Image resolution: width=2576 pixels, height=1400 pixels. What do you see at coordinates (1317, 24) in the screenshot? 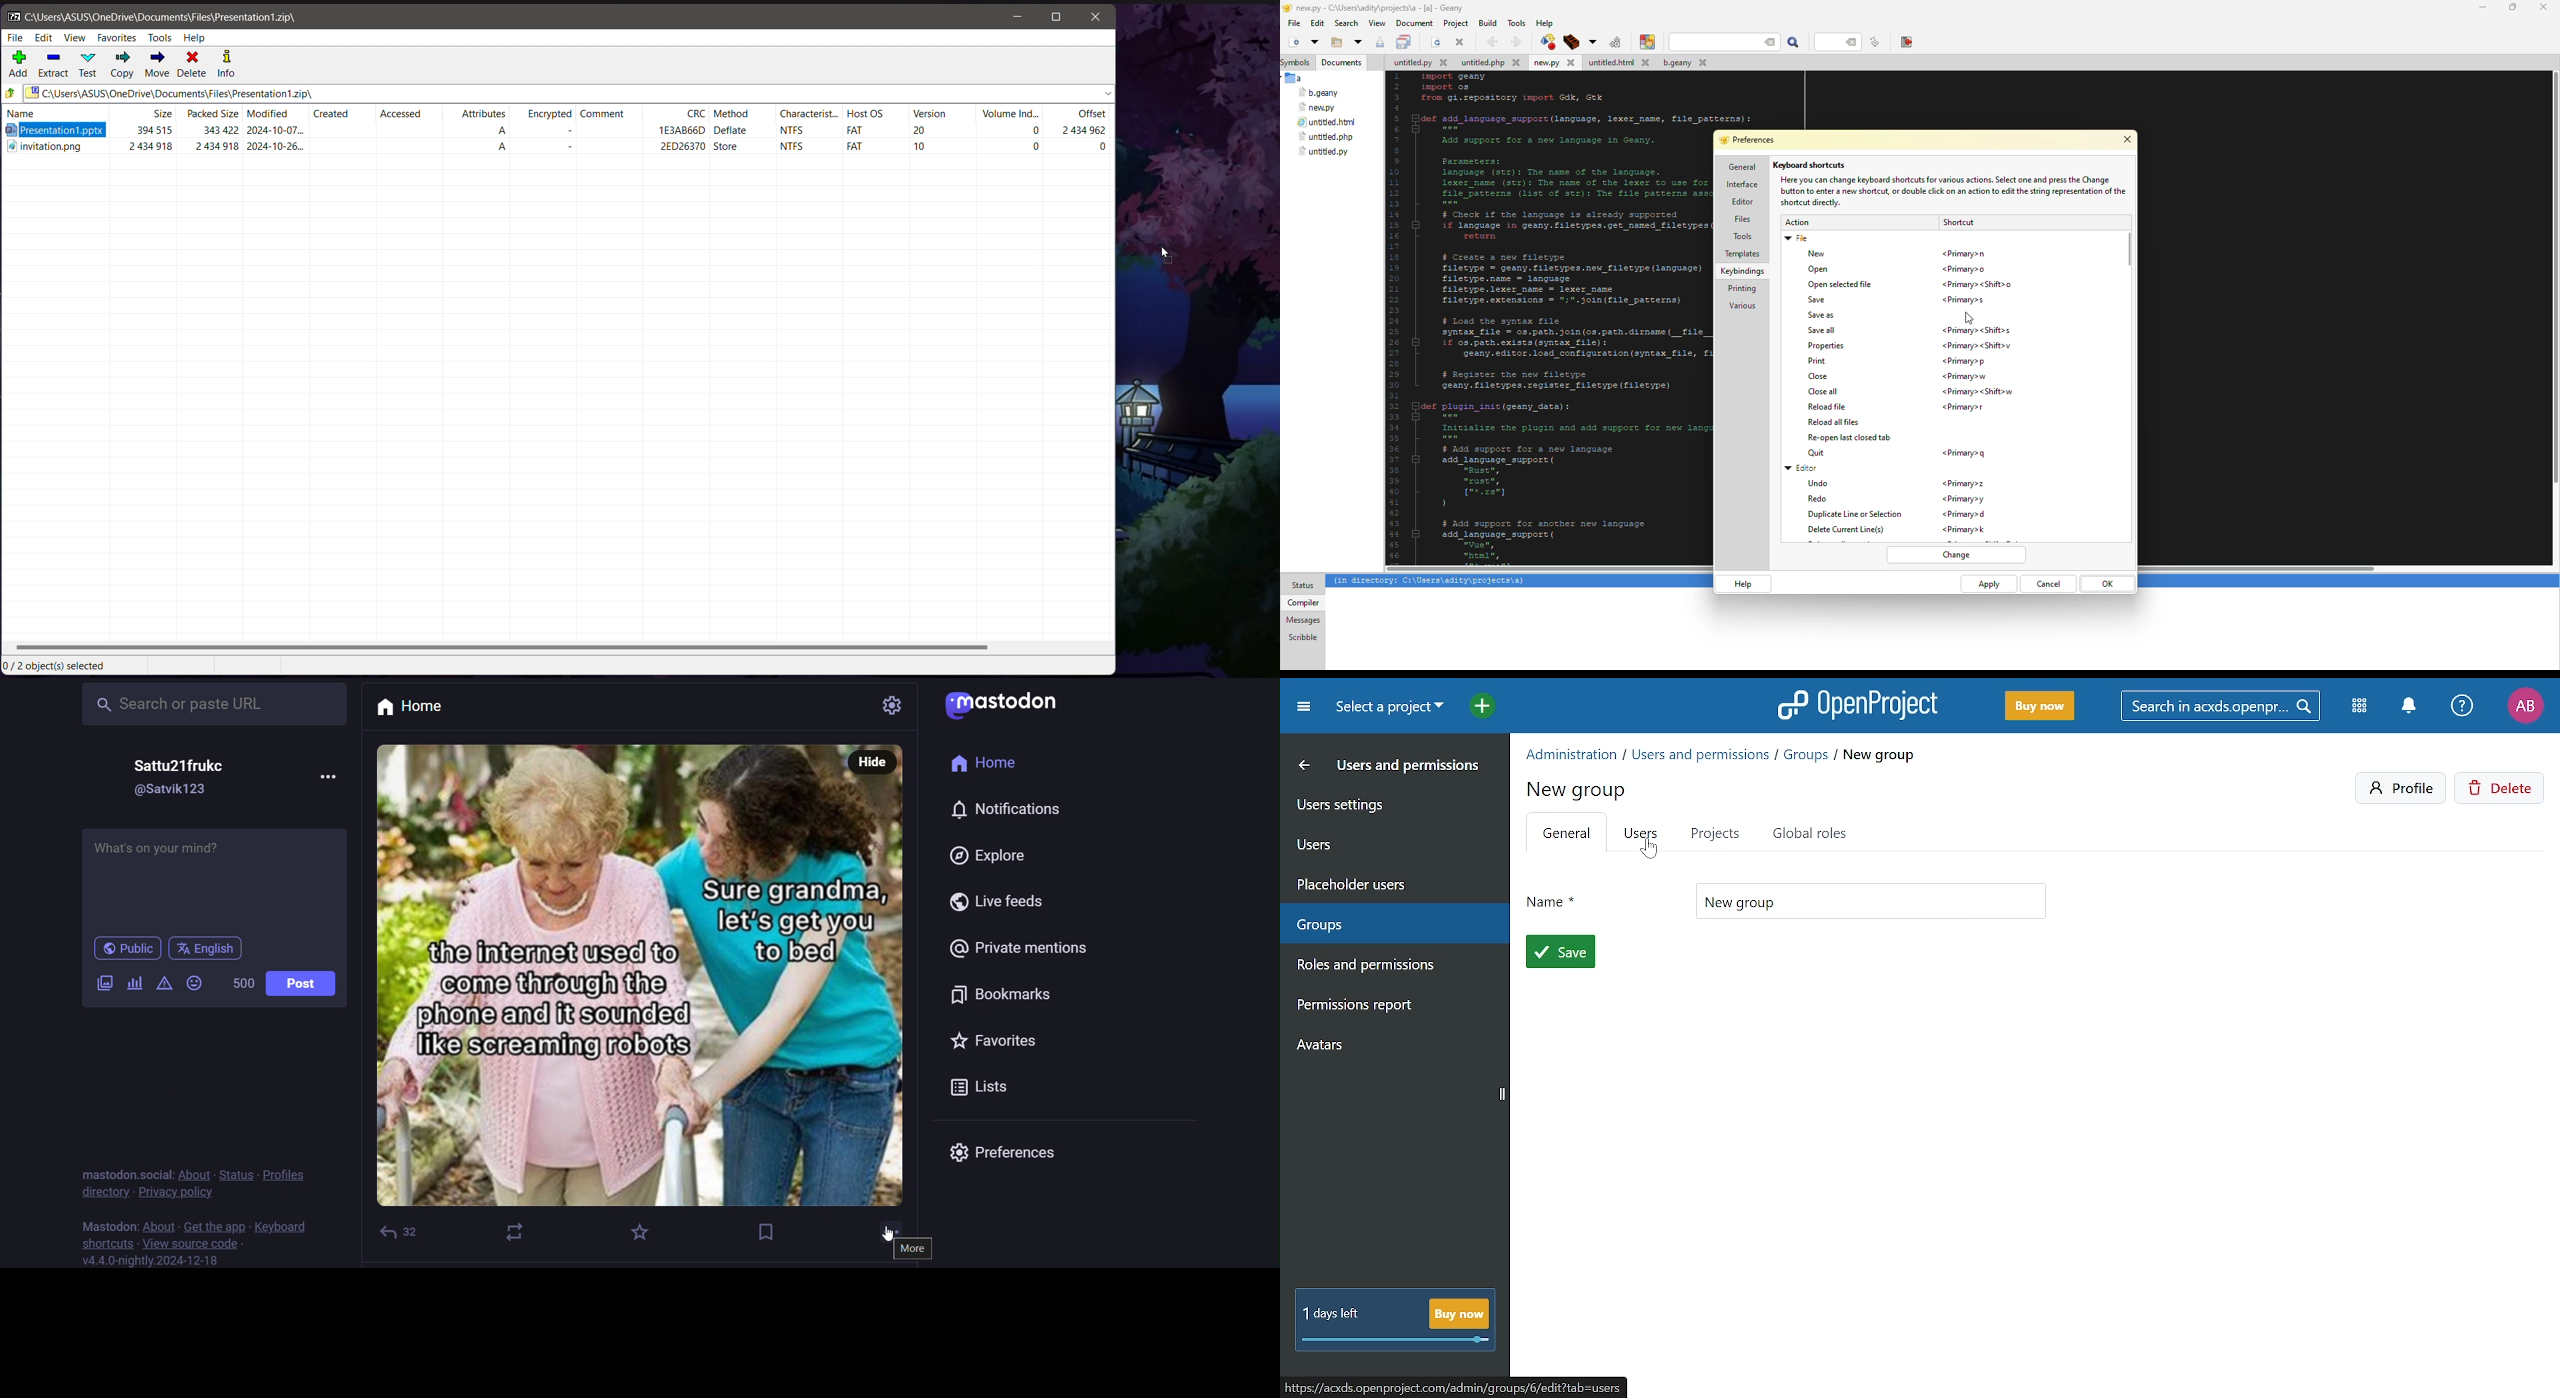
I see `edit` at bounding box center [1317, 24].